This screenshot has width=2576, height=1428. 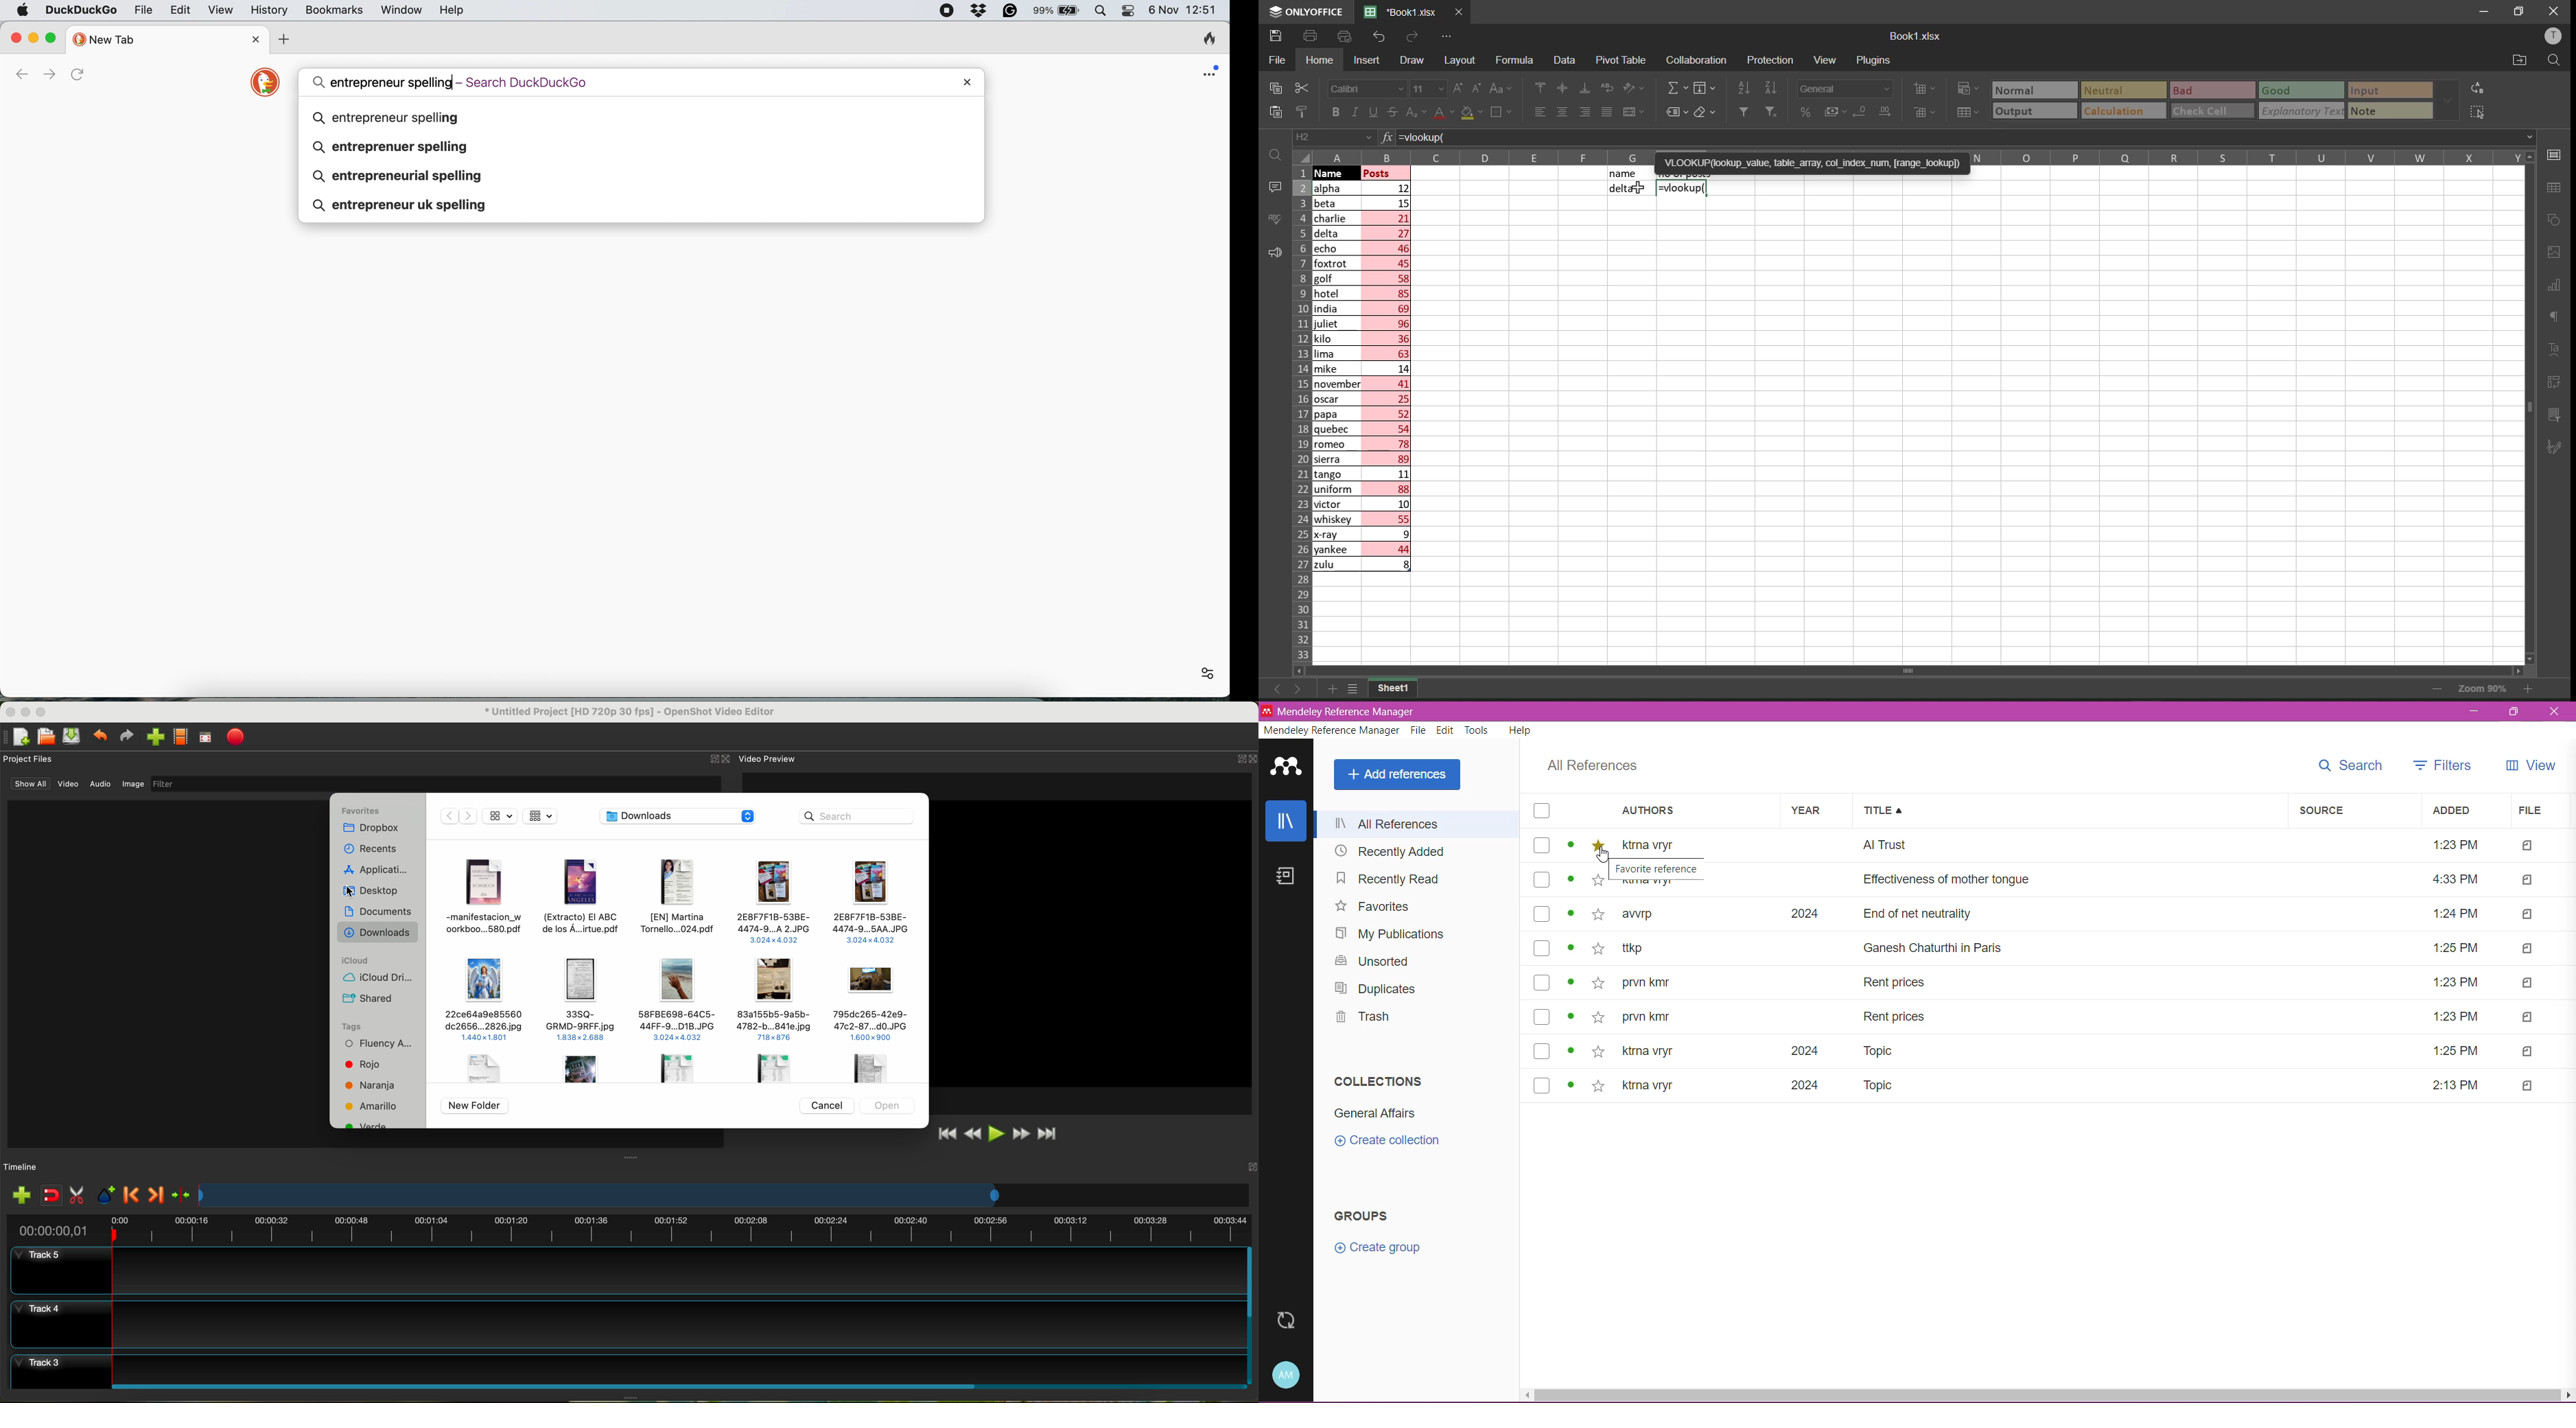 What do you see at coordinates (1561, 89) in the screenshot?
I see `align center` at bounding box center [1561, 89].